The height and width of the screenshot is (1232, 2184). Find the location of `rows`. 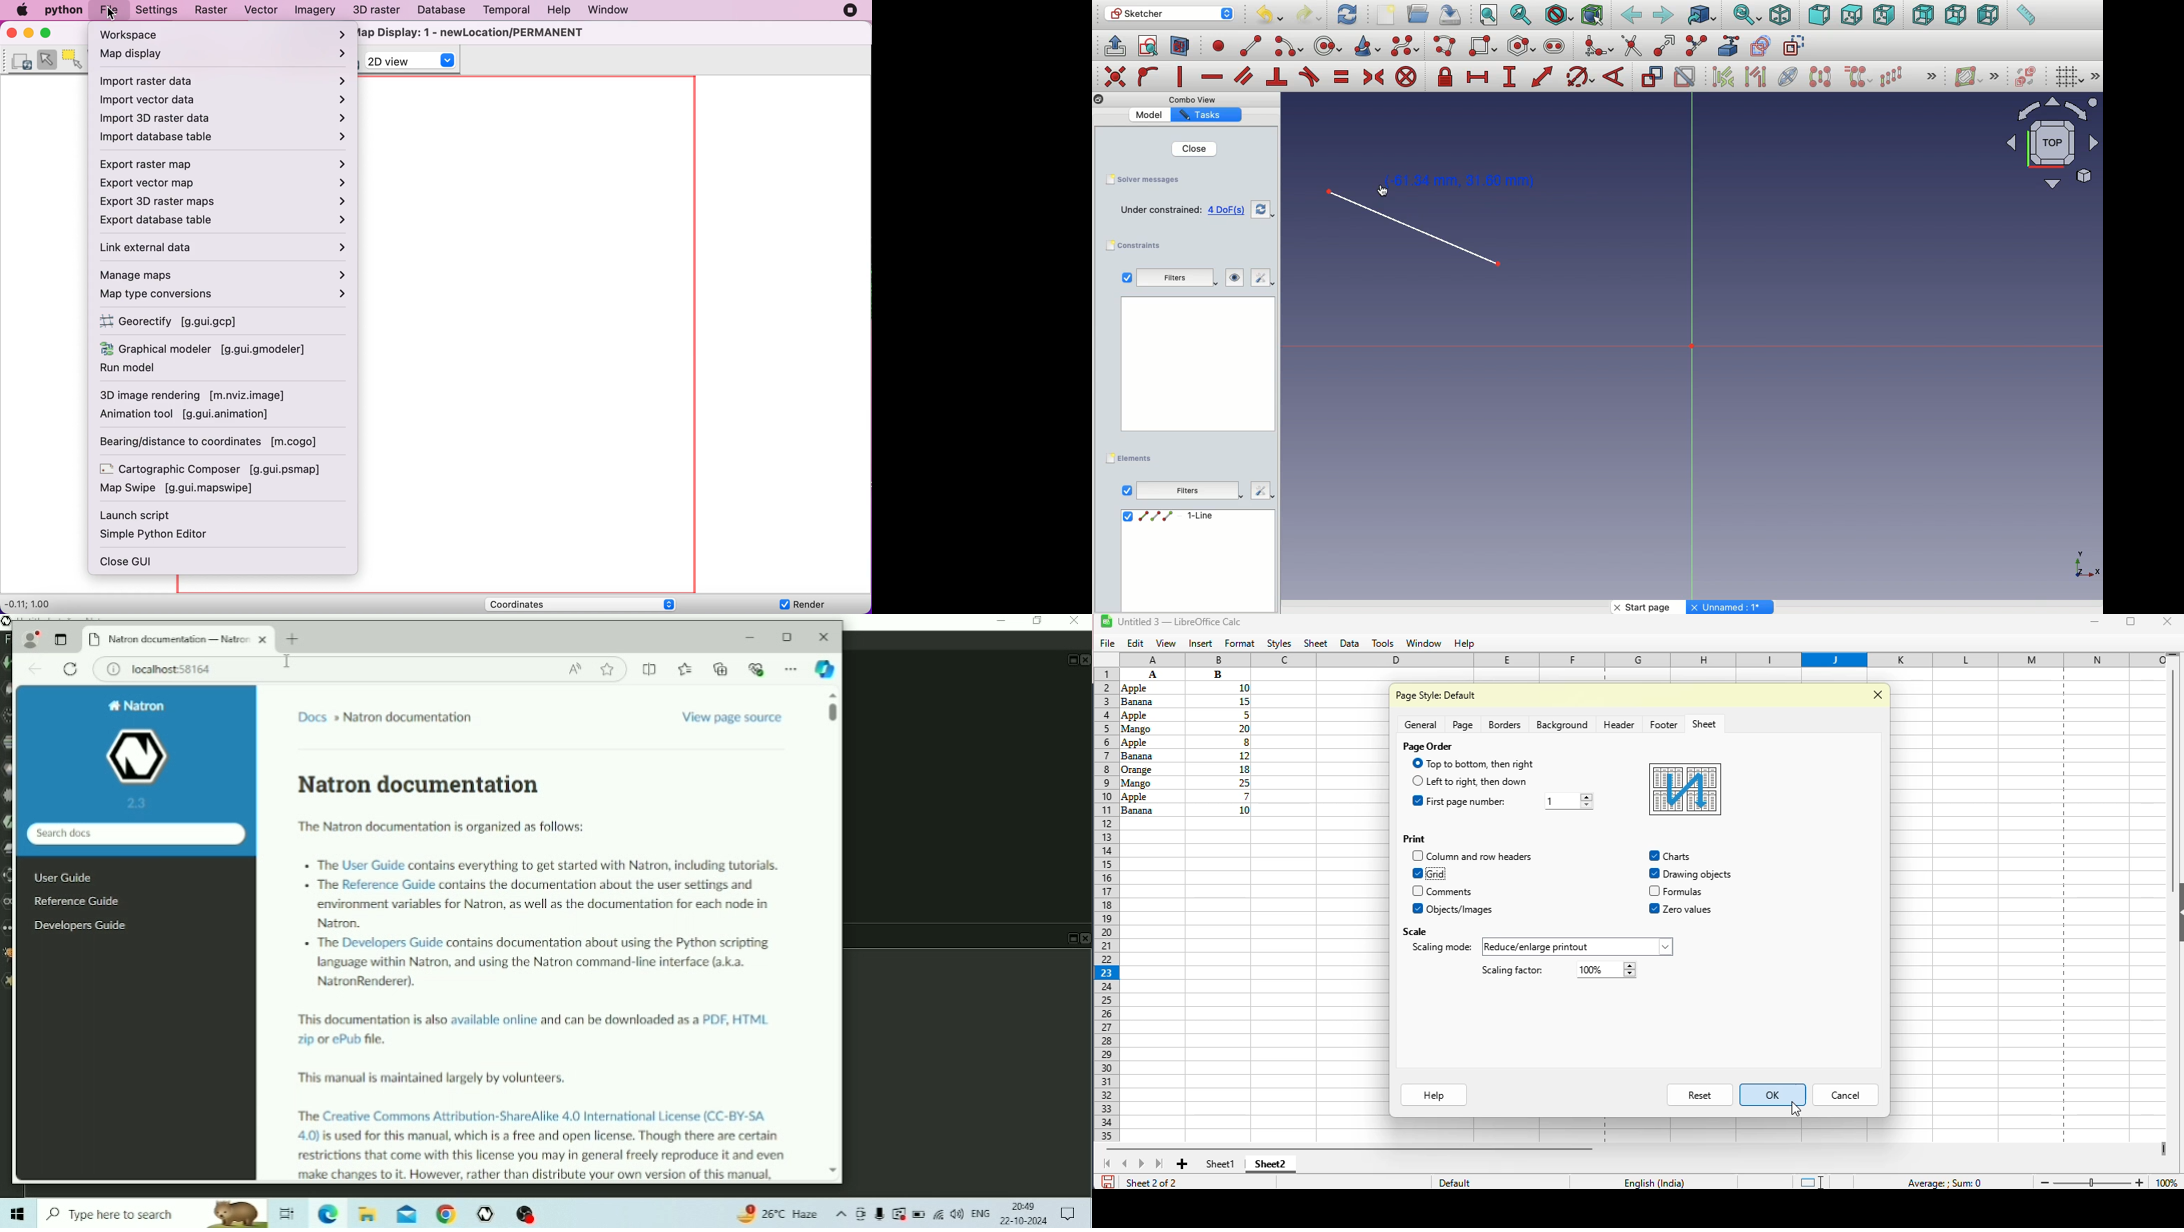

rows is located at coordinates (1103, 905).